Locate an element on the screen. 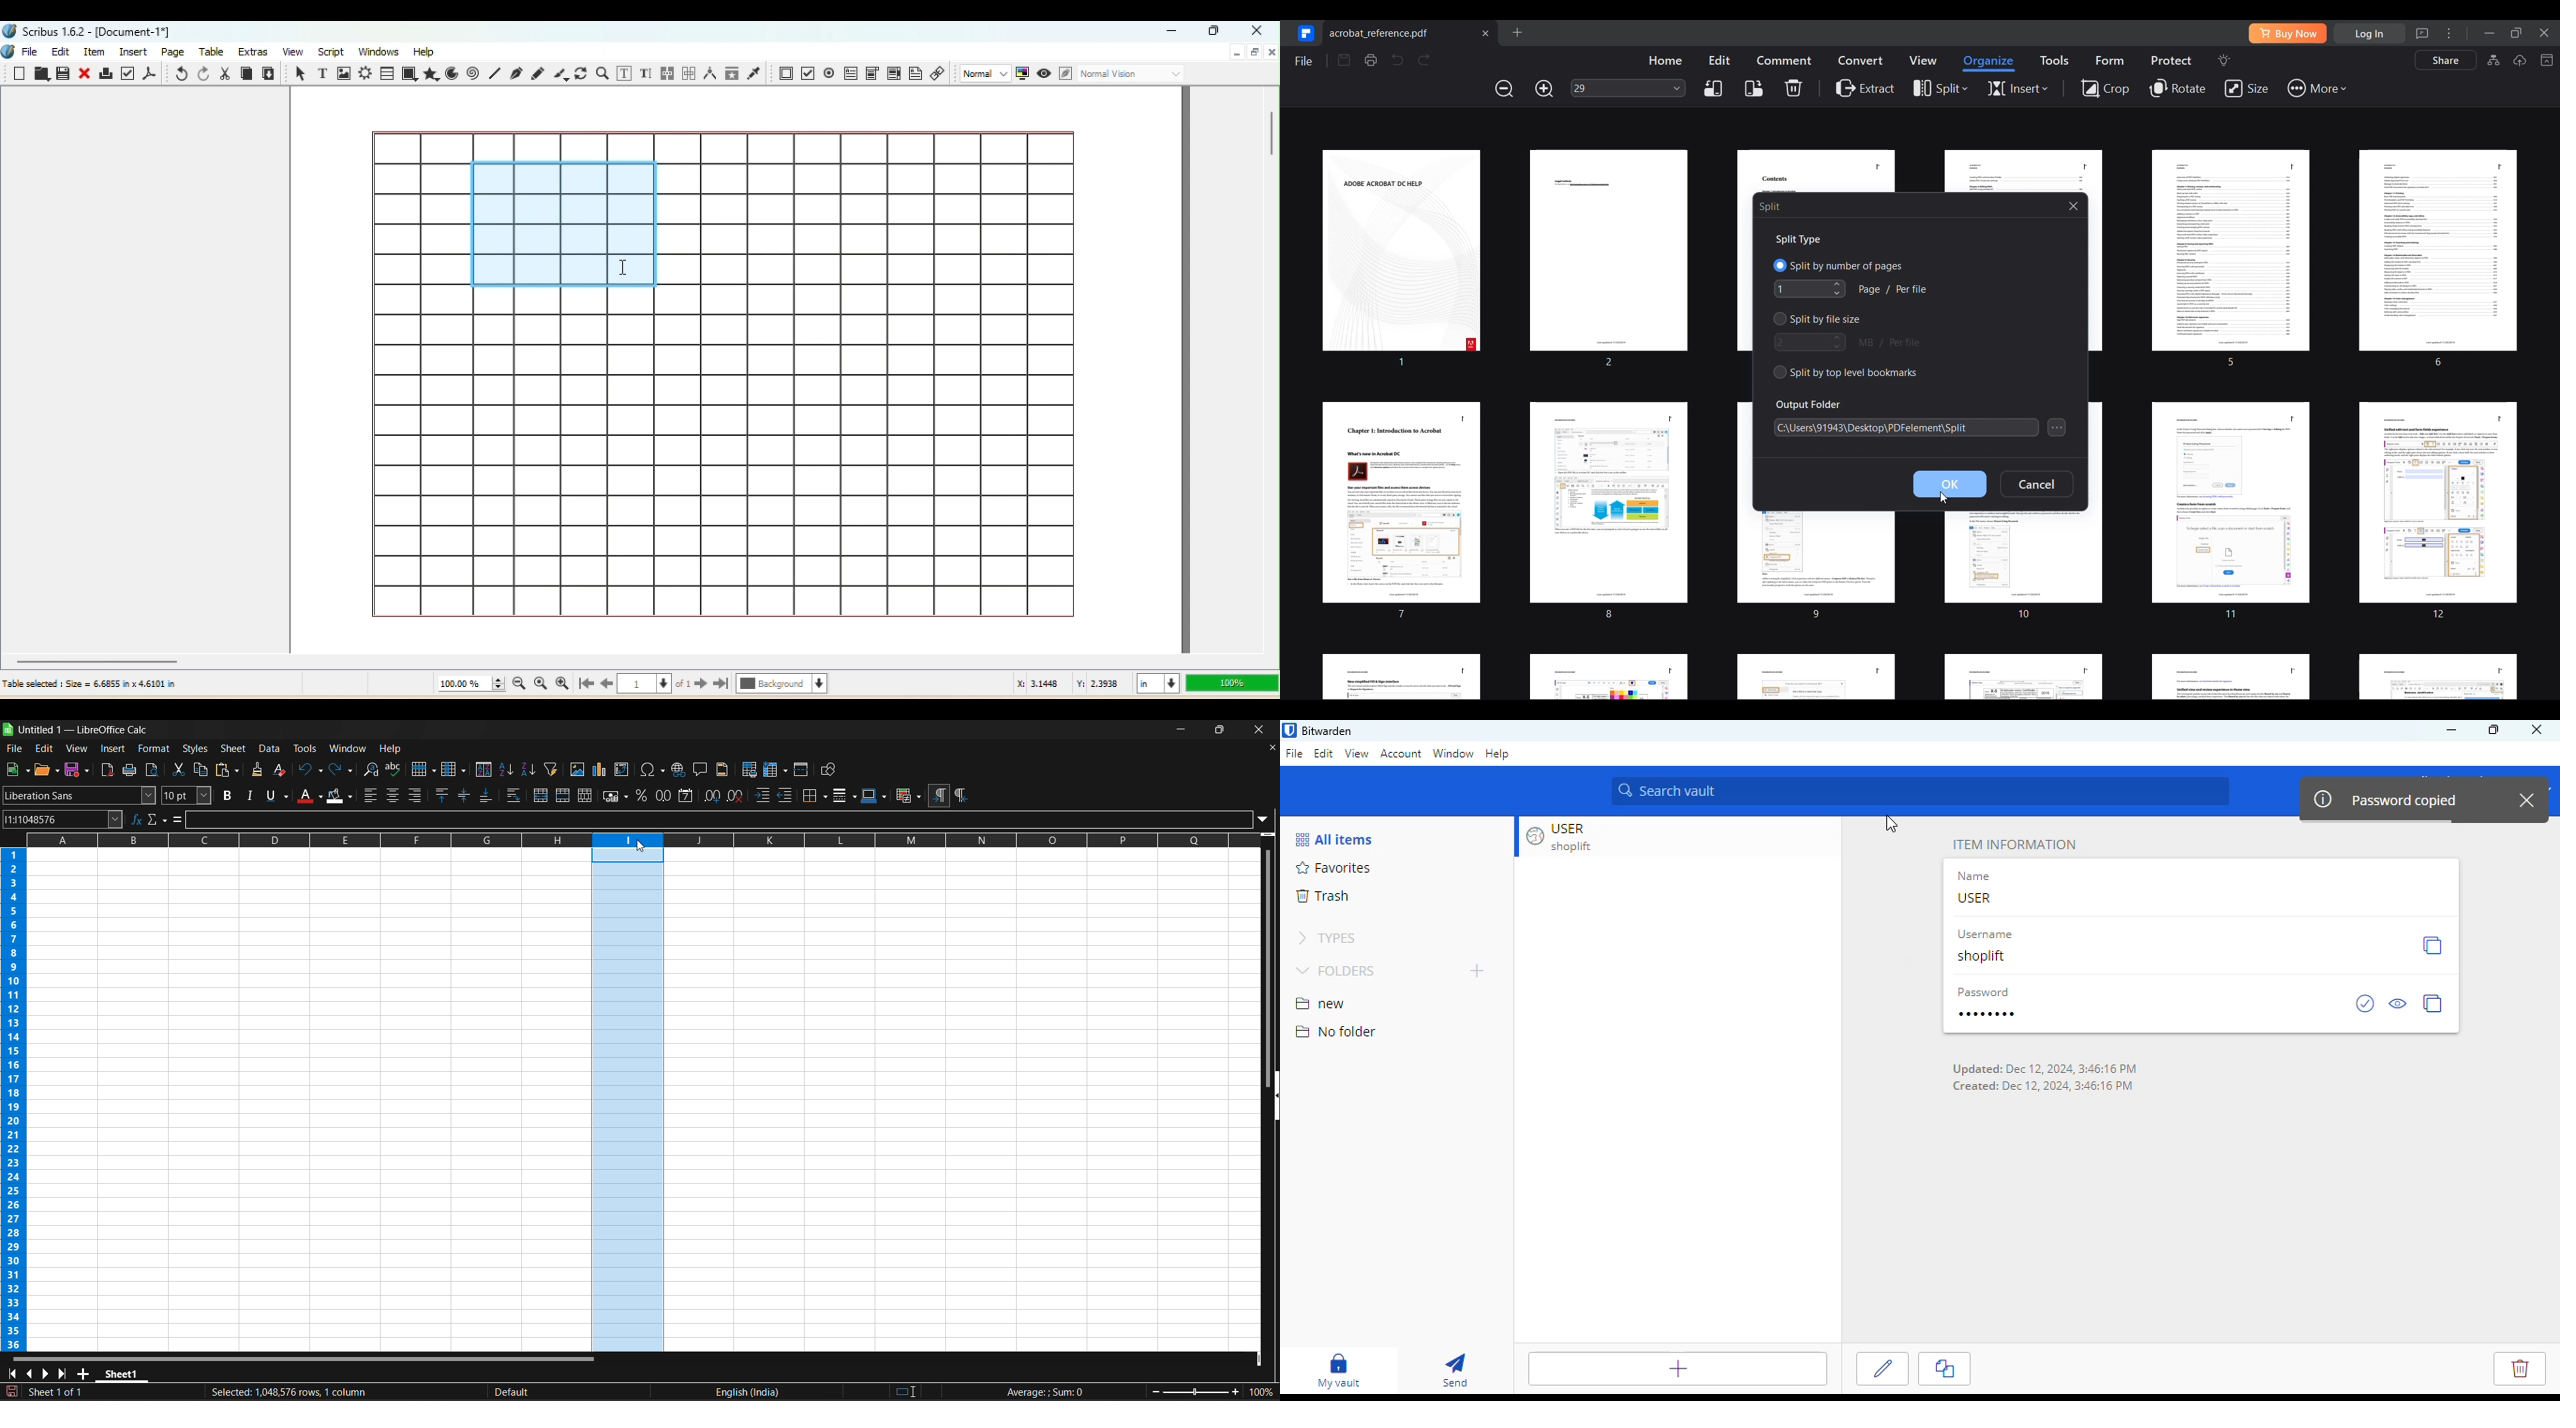 The image size is (2576, 1428). insert chart is located at coordinates (601, 769).